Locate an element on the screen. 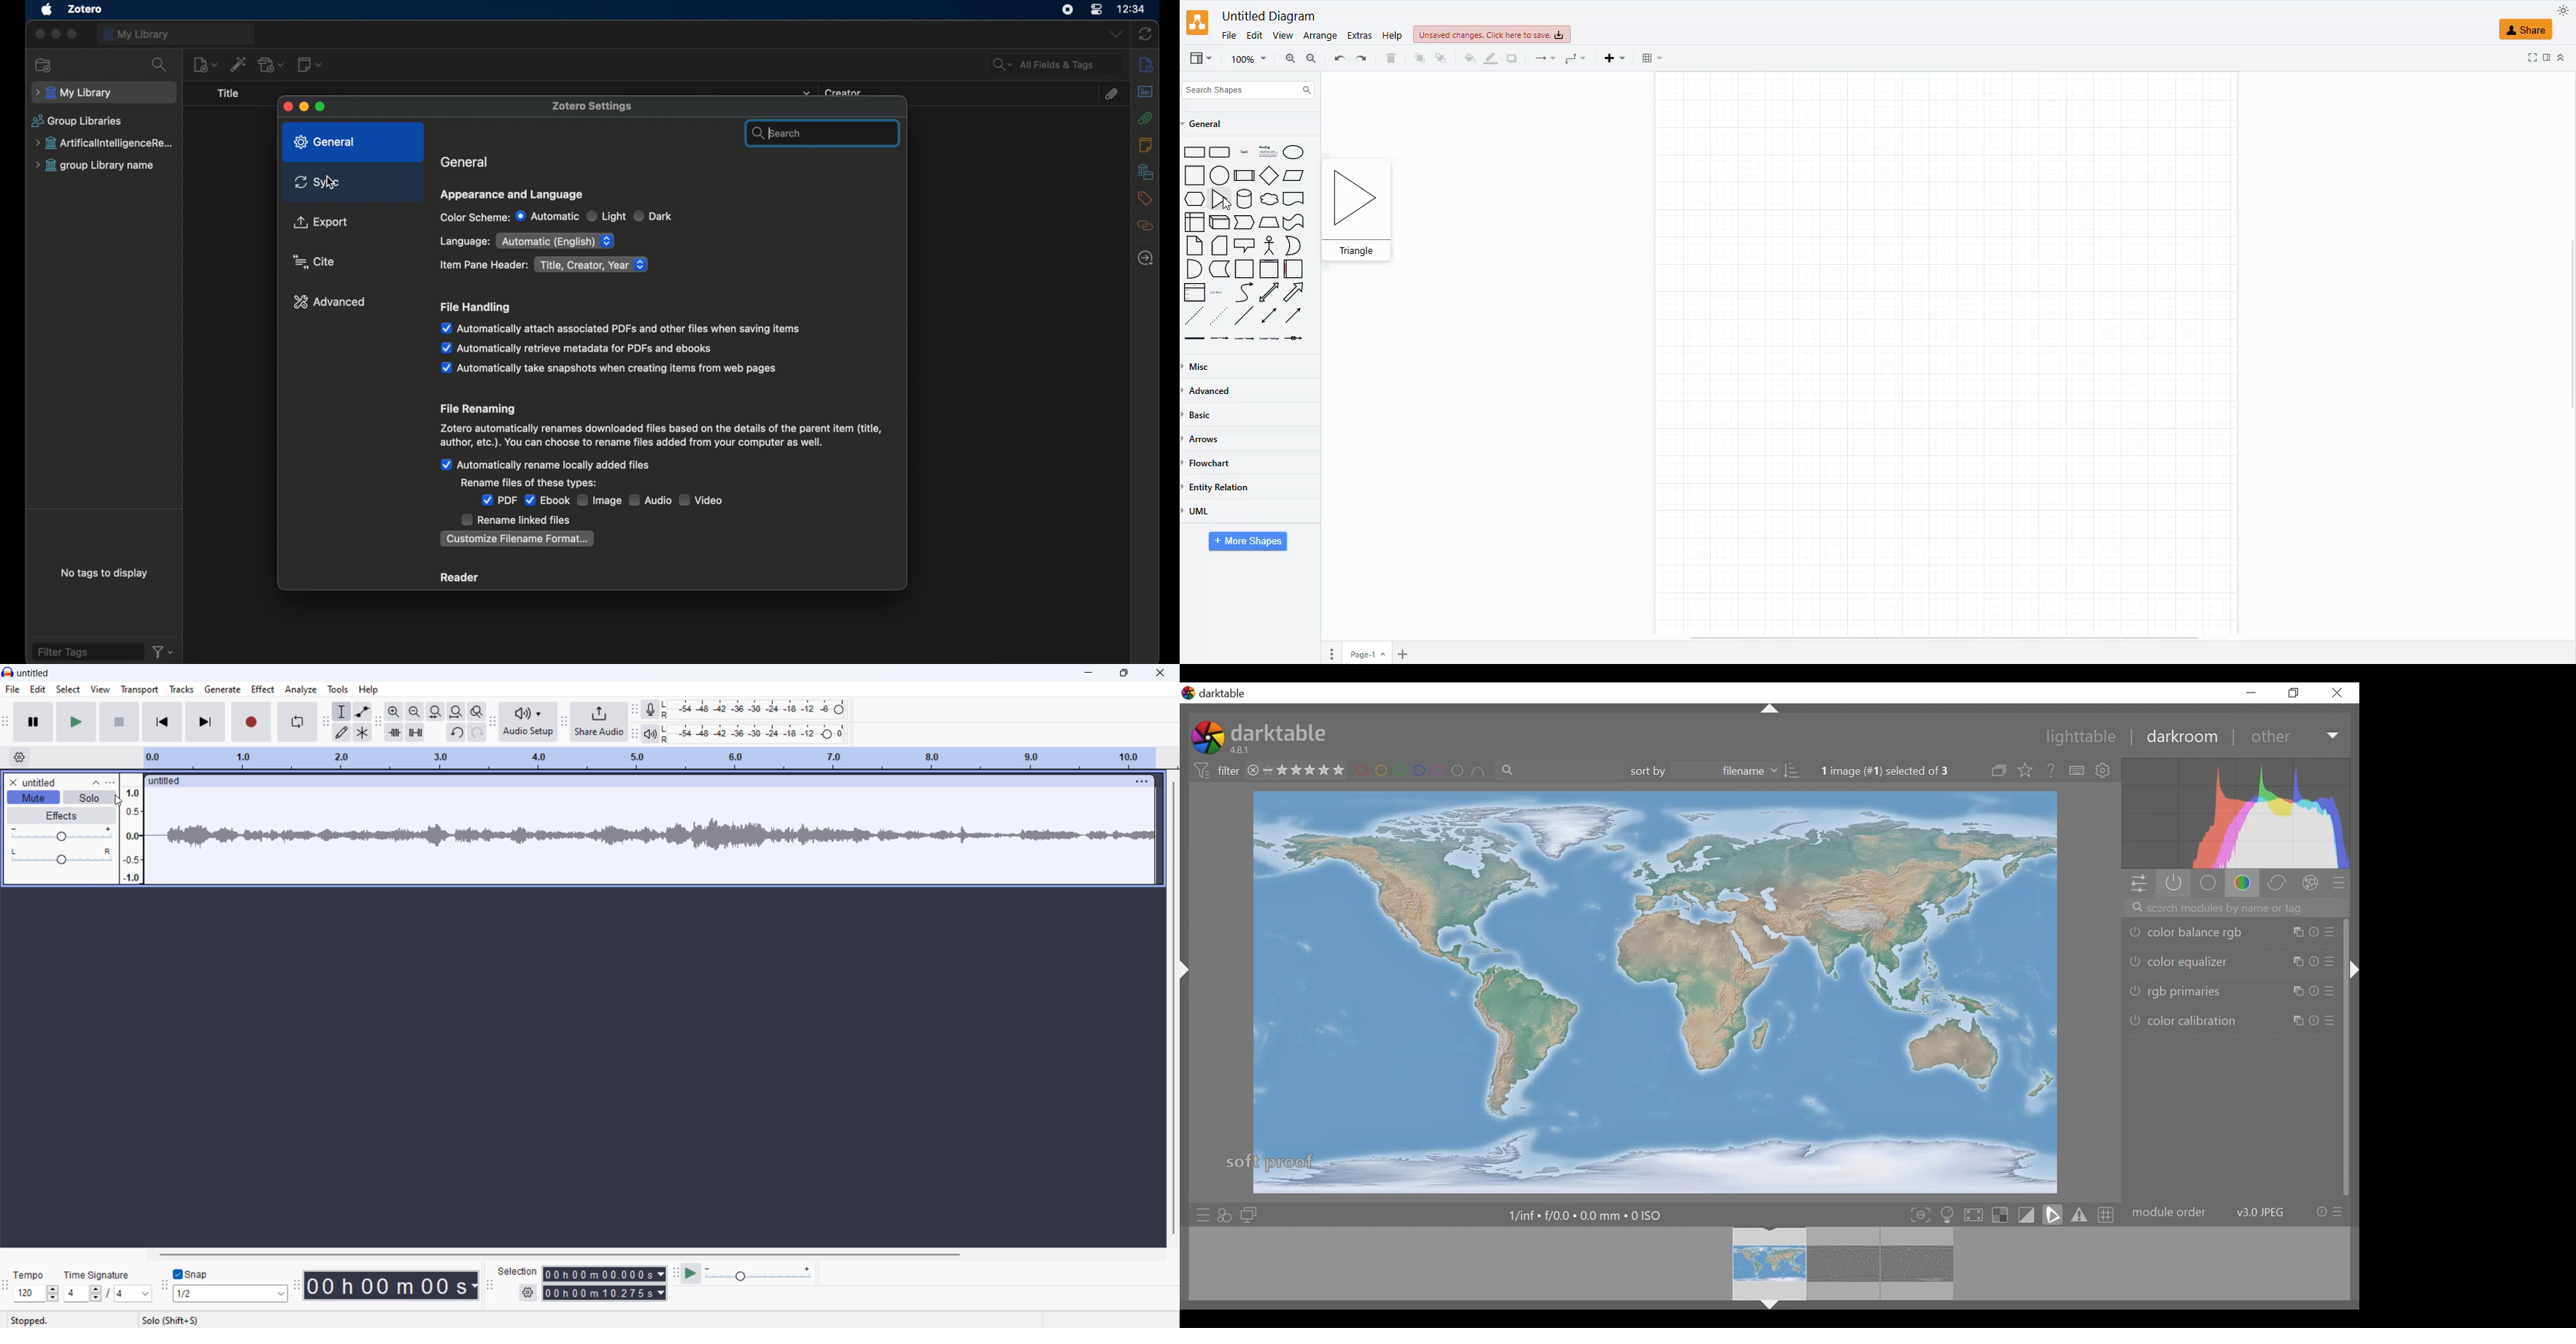 The height and width of the screenshot is (1344, 2576). help is located at coordinates (1392, 36).